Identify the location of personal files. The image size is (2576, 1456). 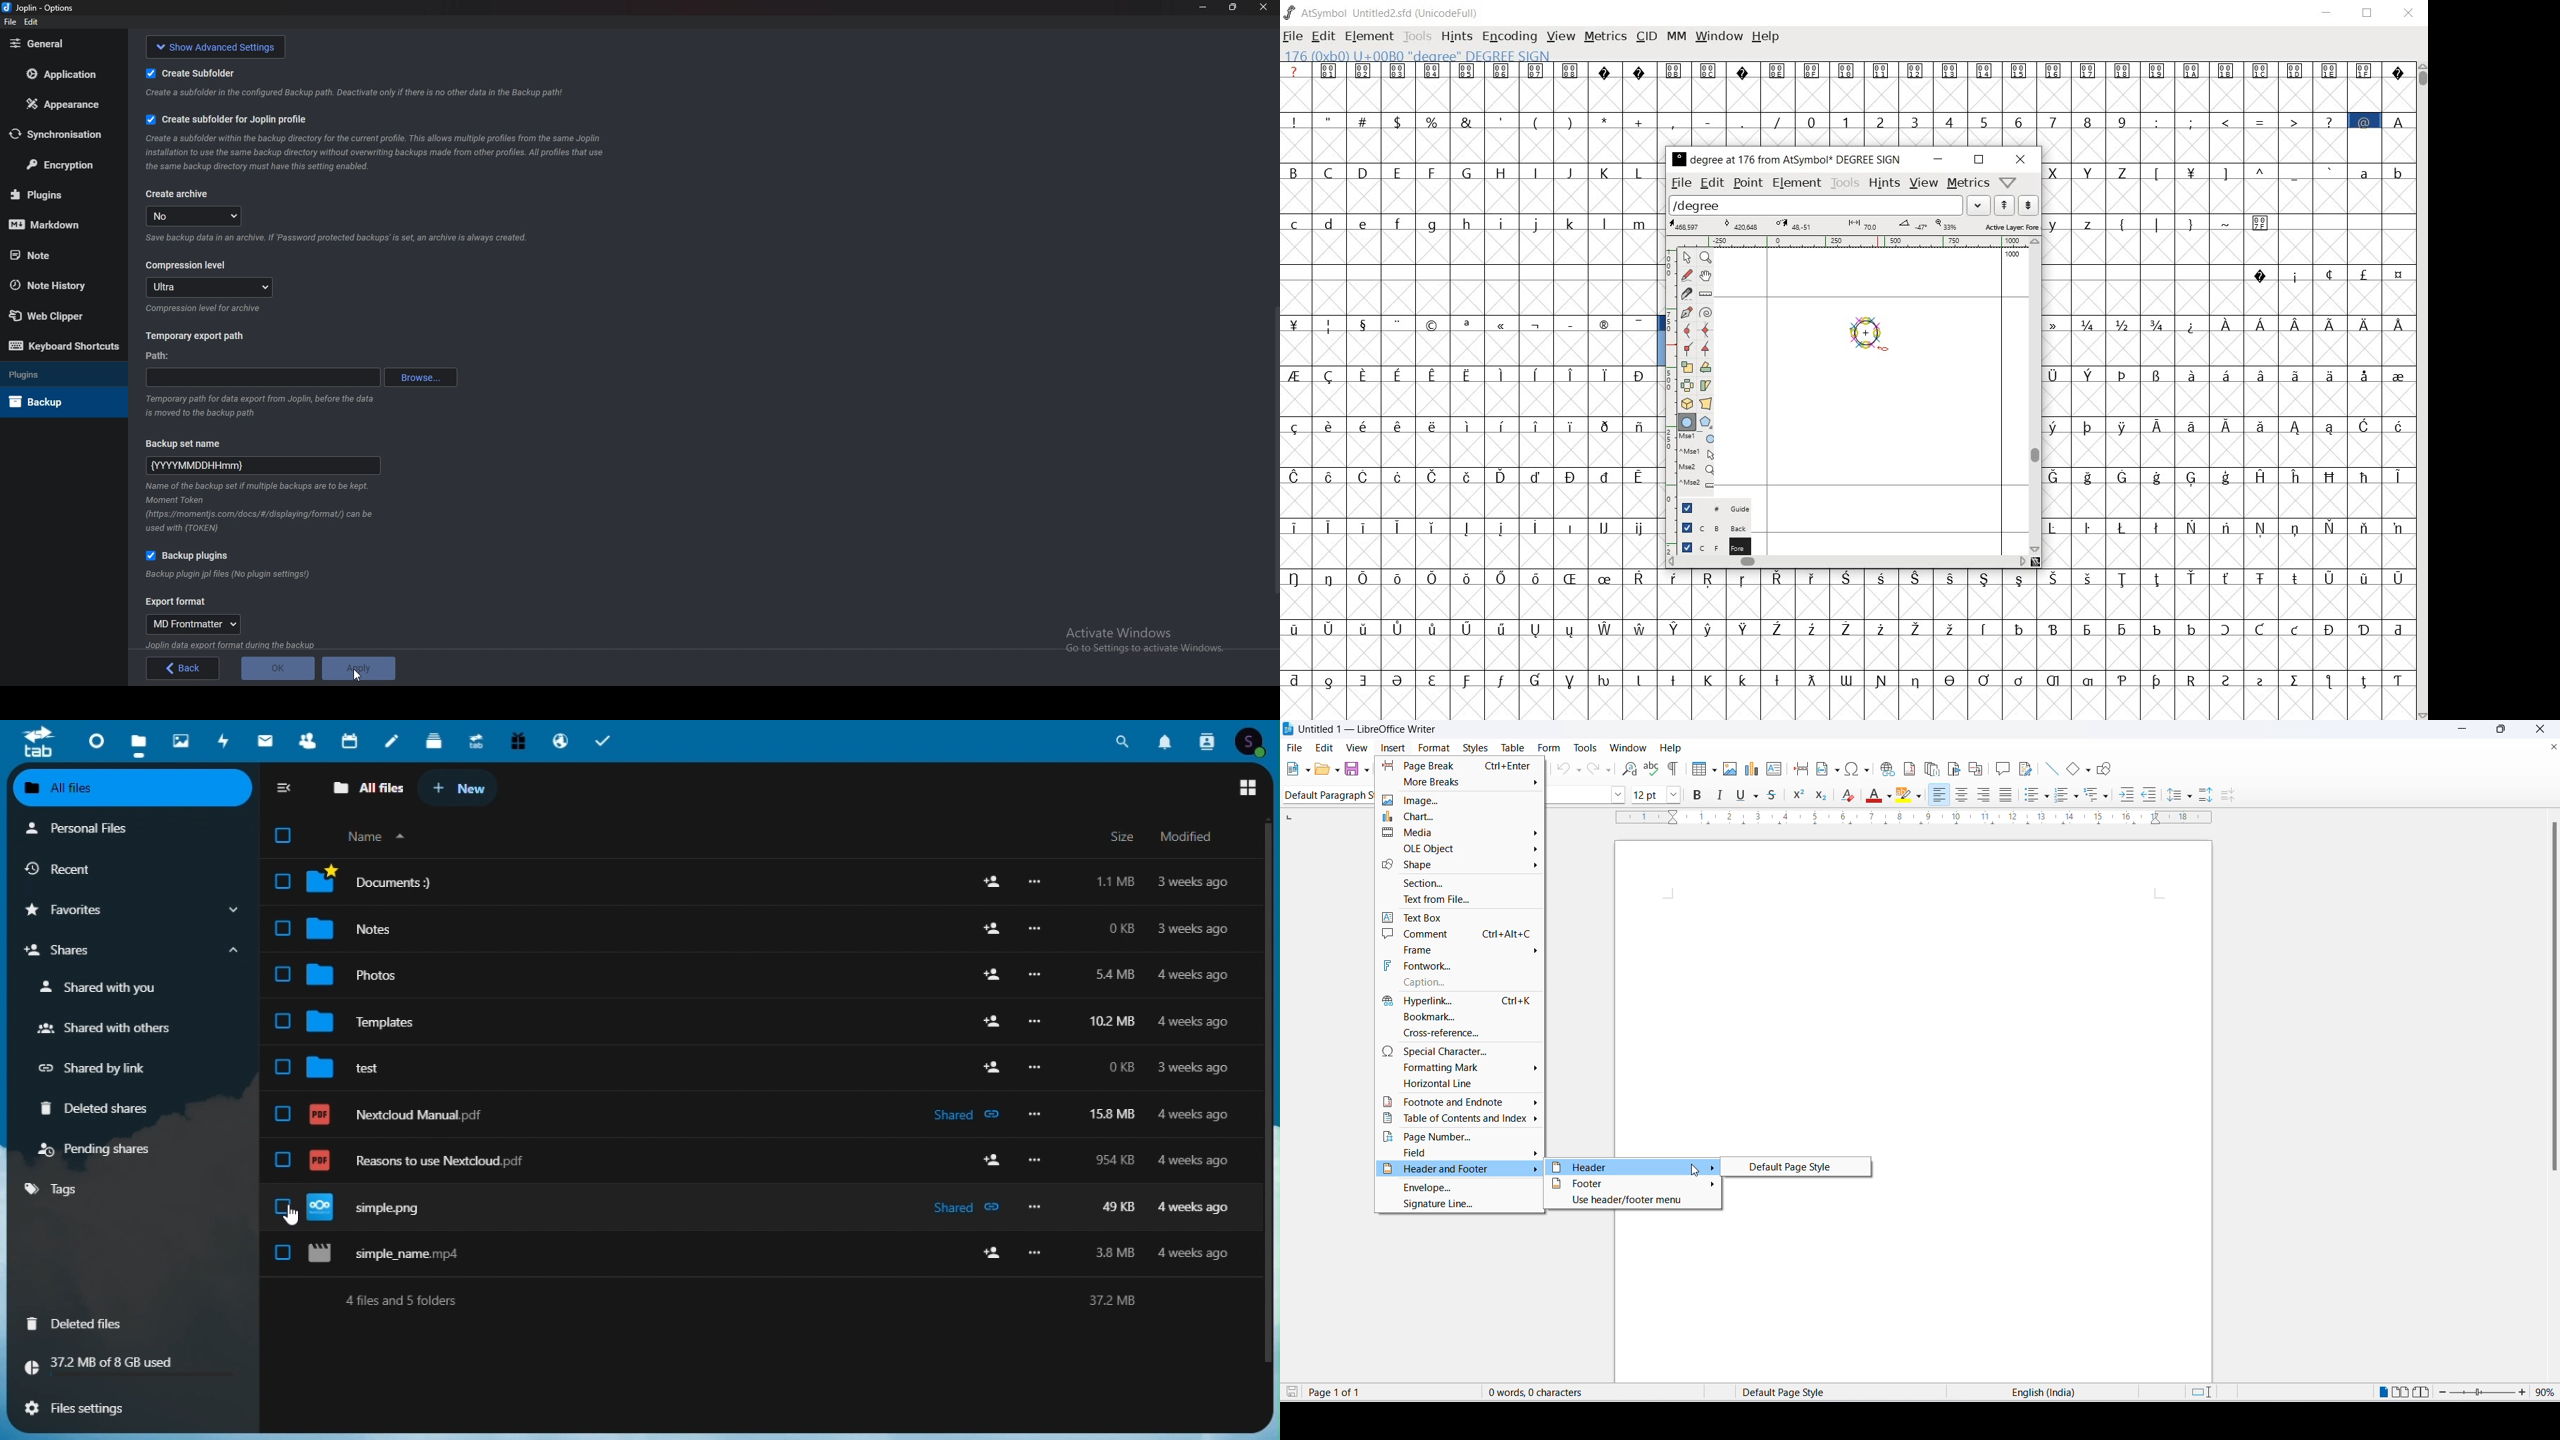
(120, 830).